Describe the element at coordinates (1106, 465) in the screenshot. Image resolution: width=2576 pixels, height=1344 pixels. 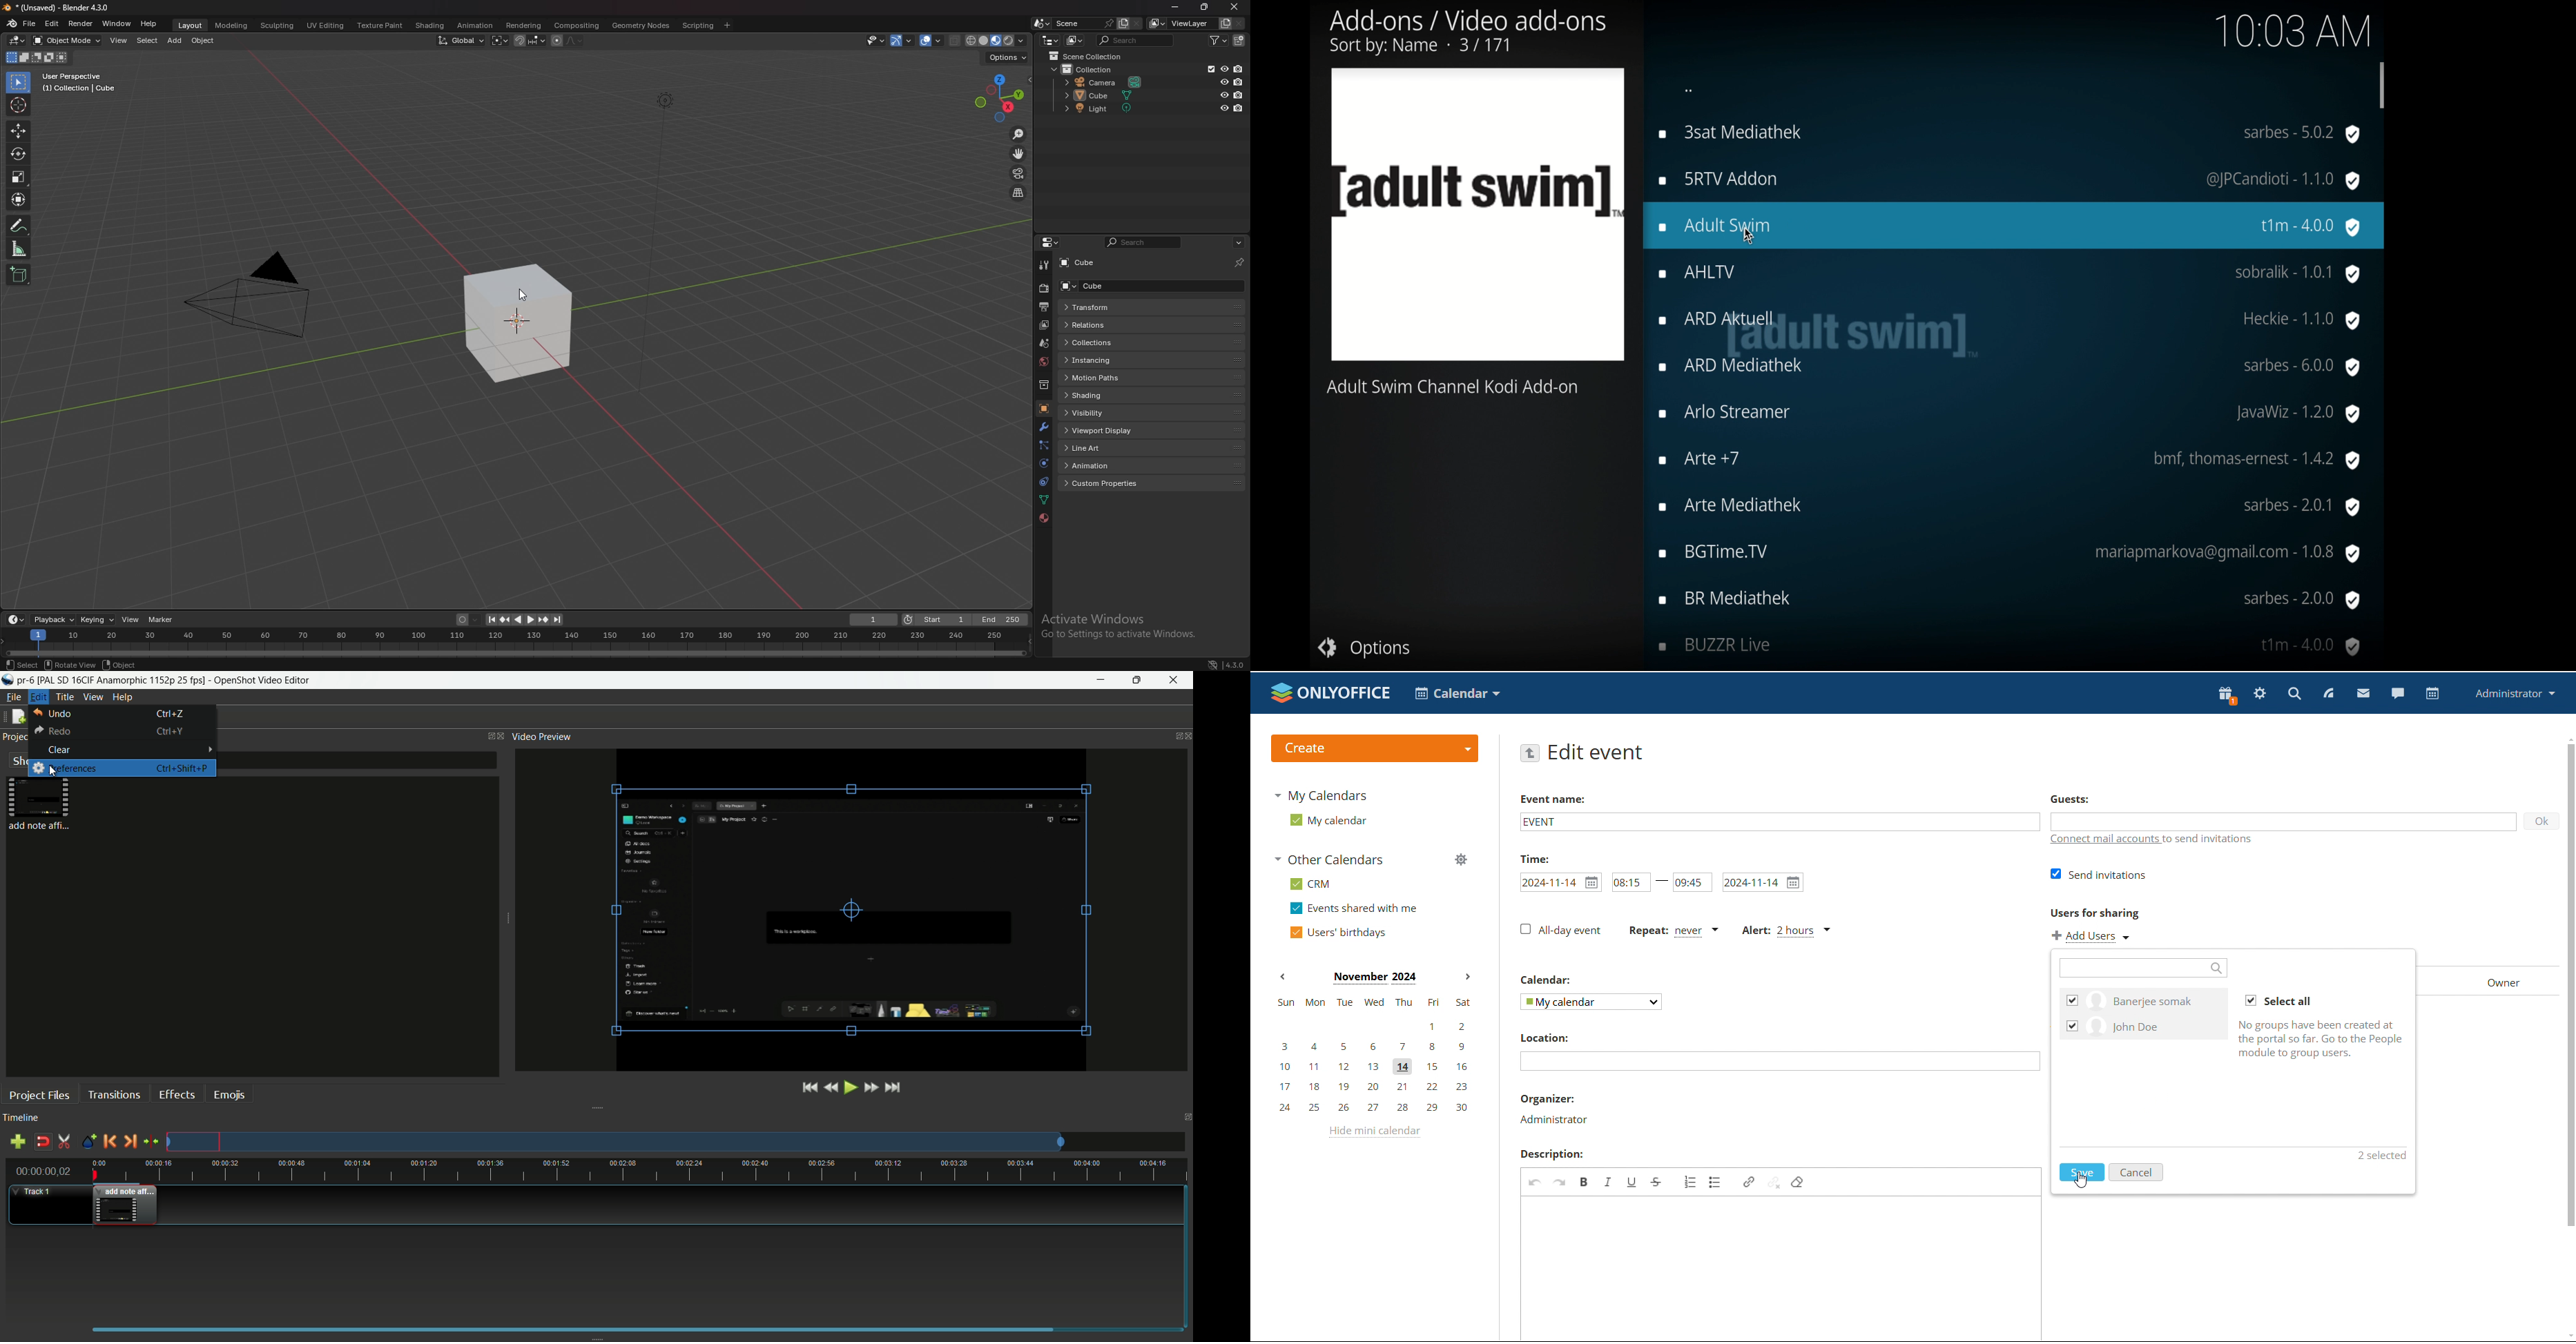
I see `animation` at that location.